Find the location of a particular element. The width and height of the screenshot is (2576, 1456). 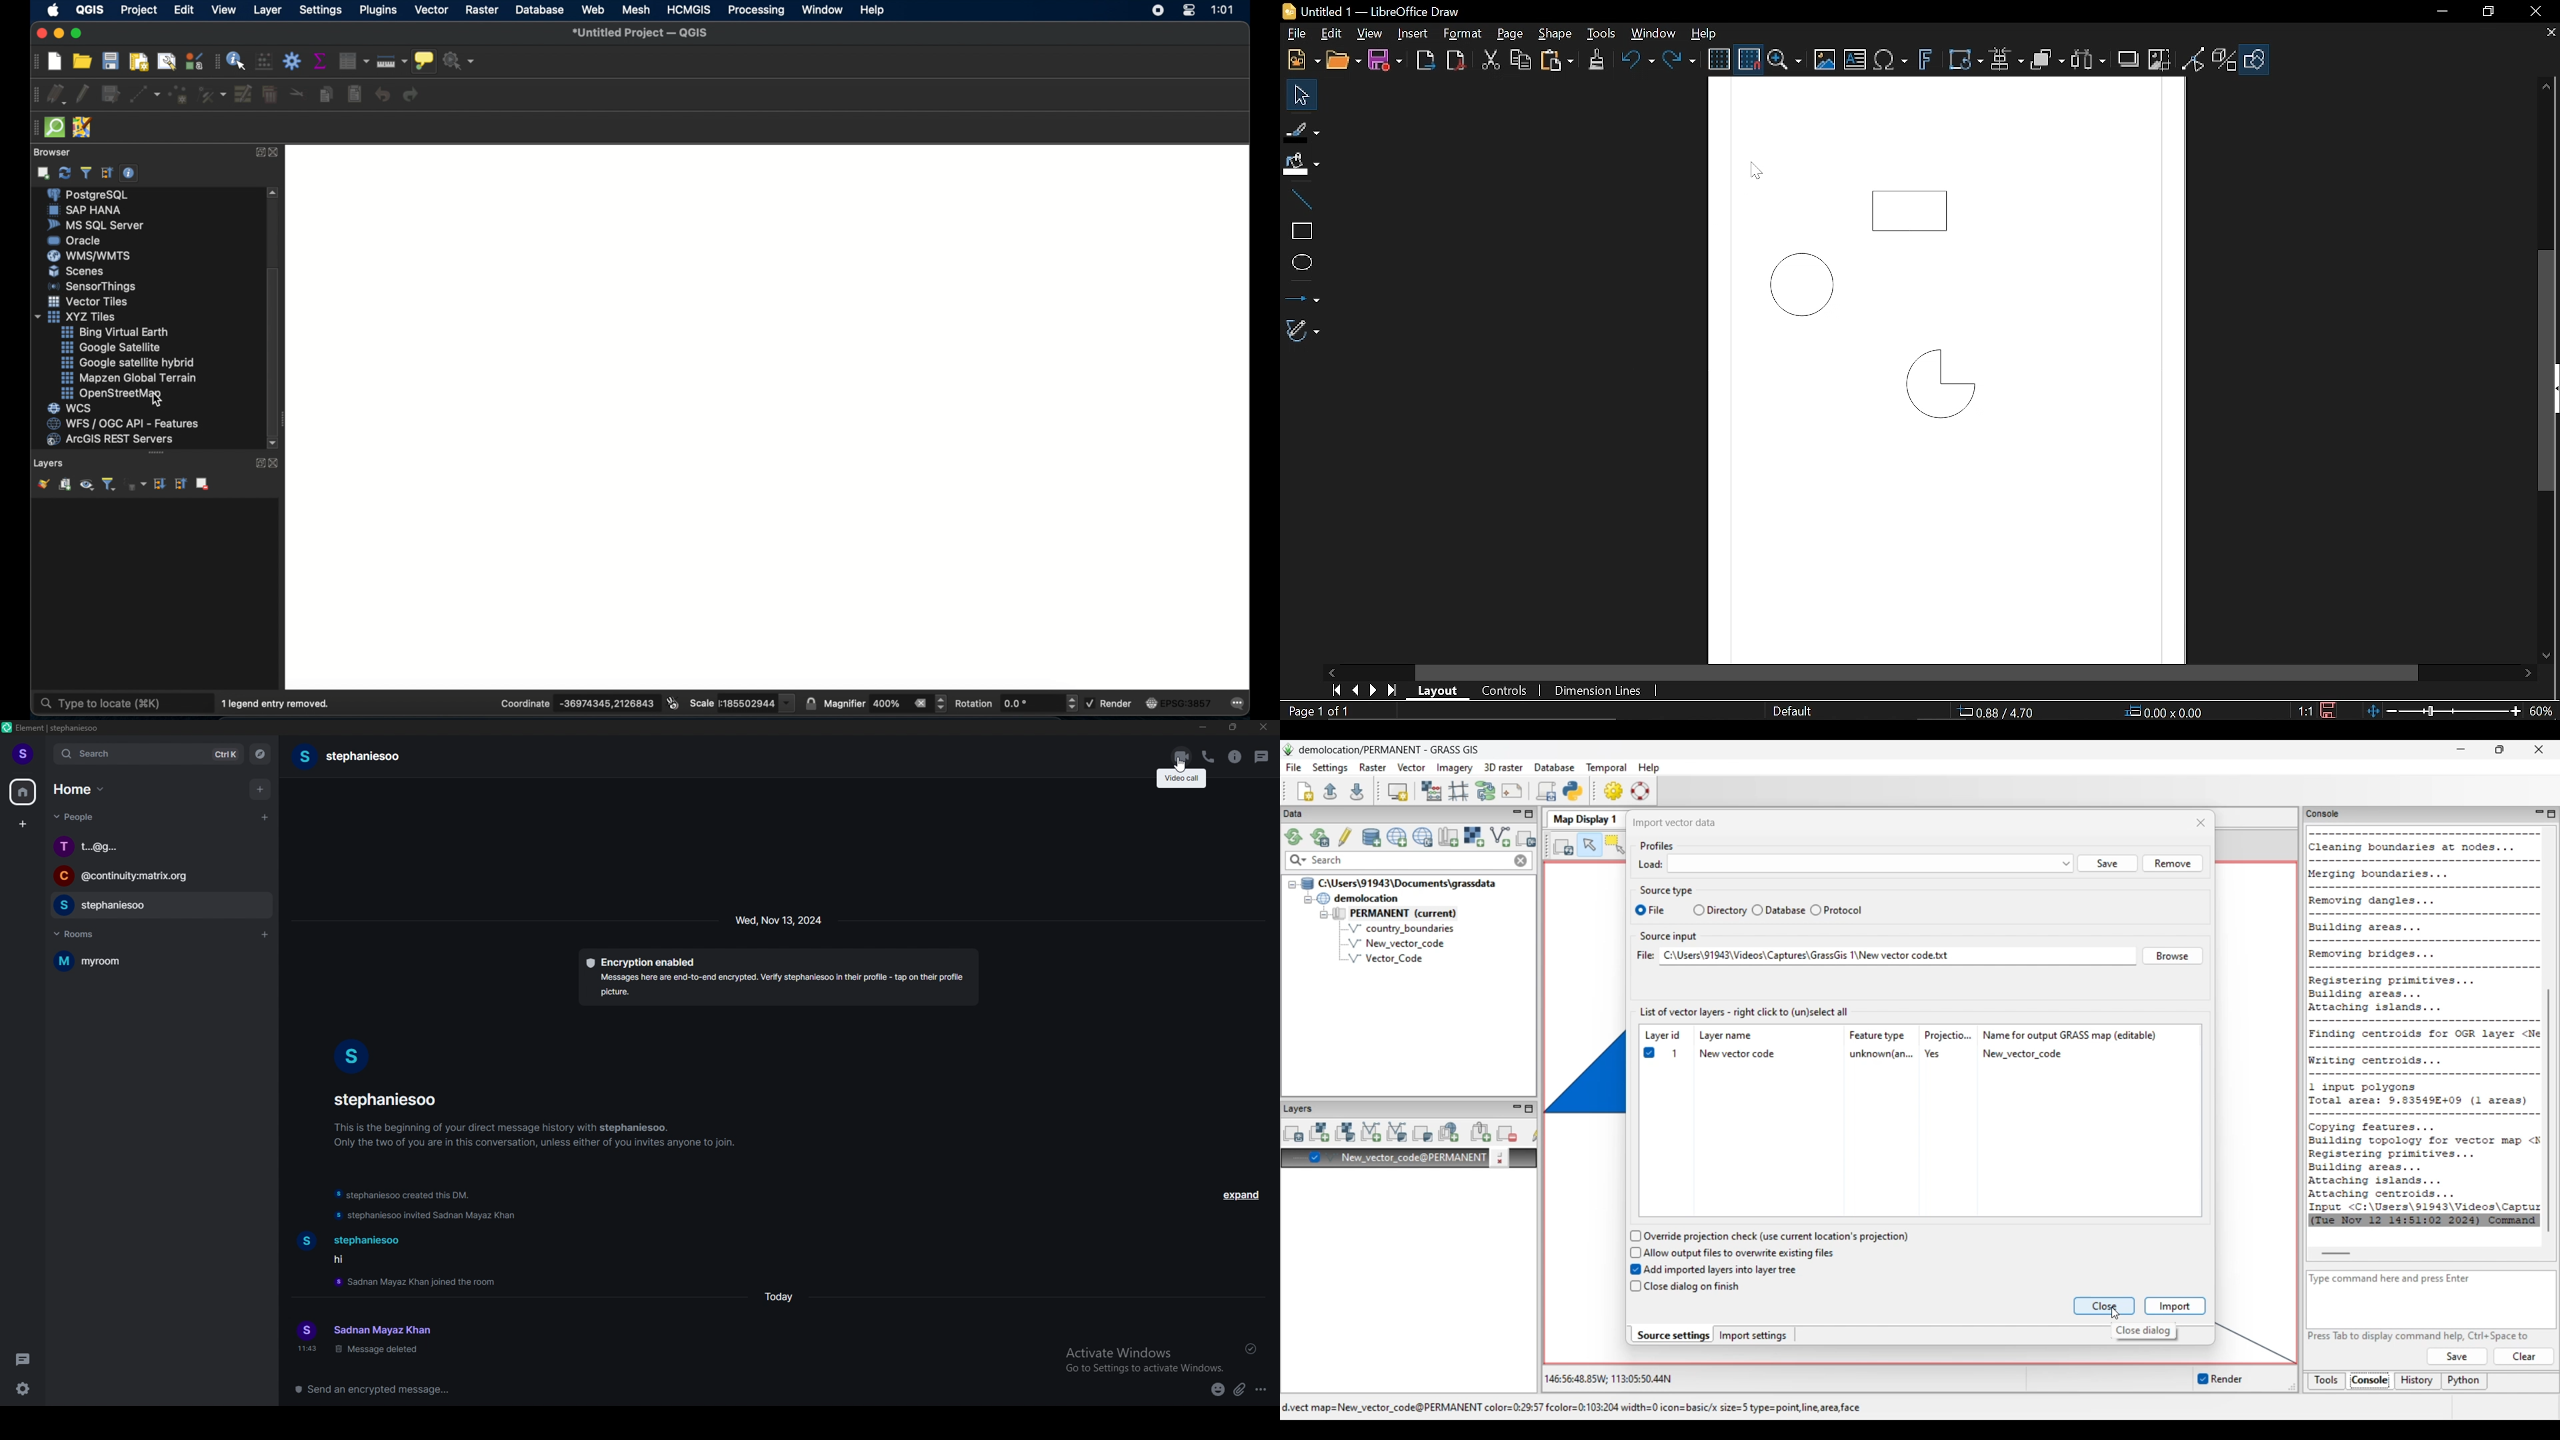

options is located at coordinates (1264, 1389).